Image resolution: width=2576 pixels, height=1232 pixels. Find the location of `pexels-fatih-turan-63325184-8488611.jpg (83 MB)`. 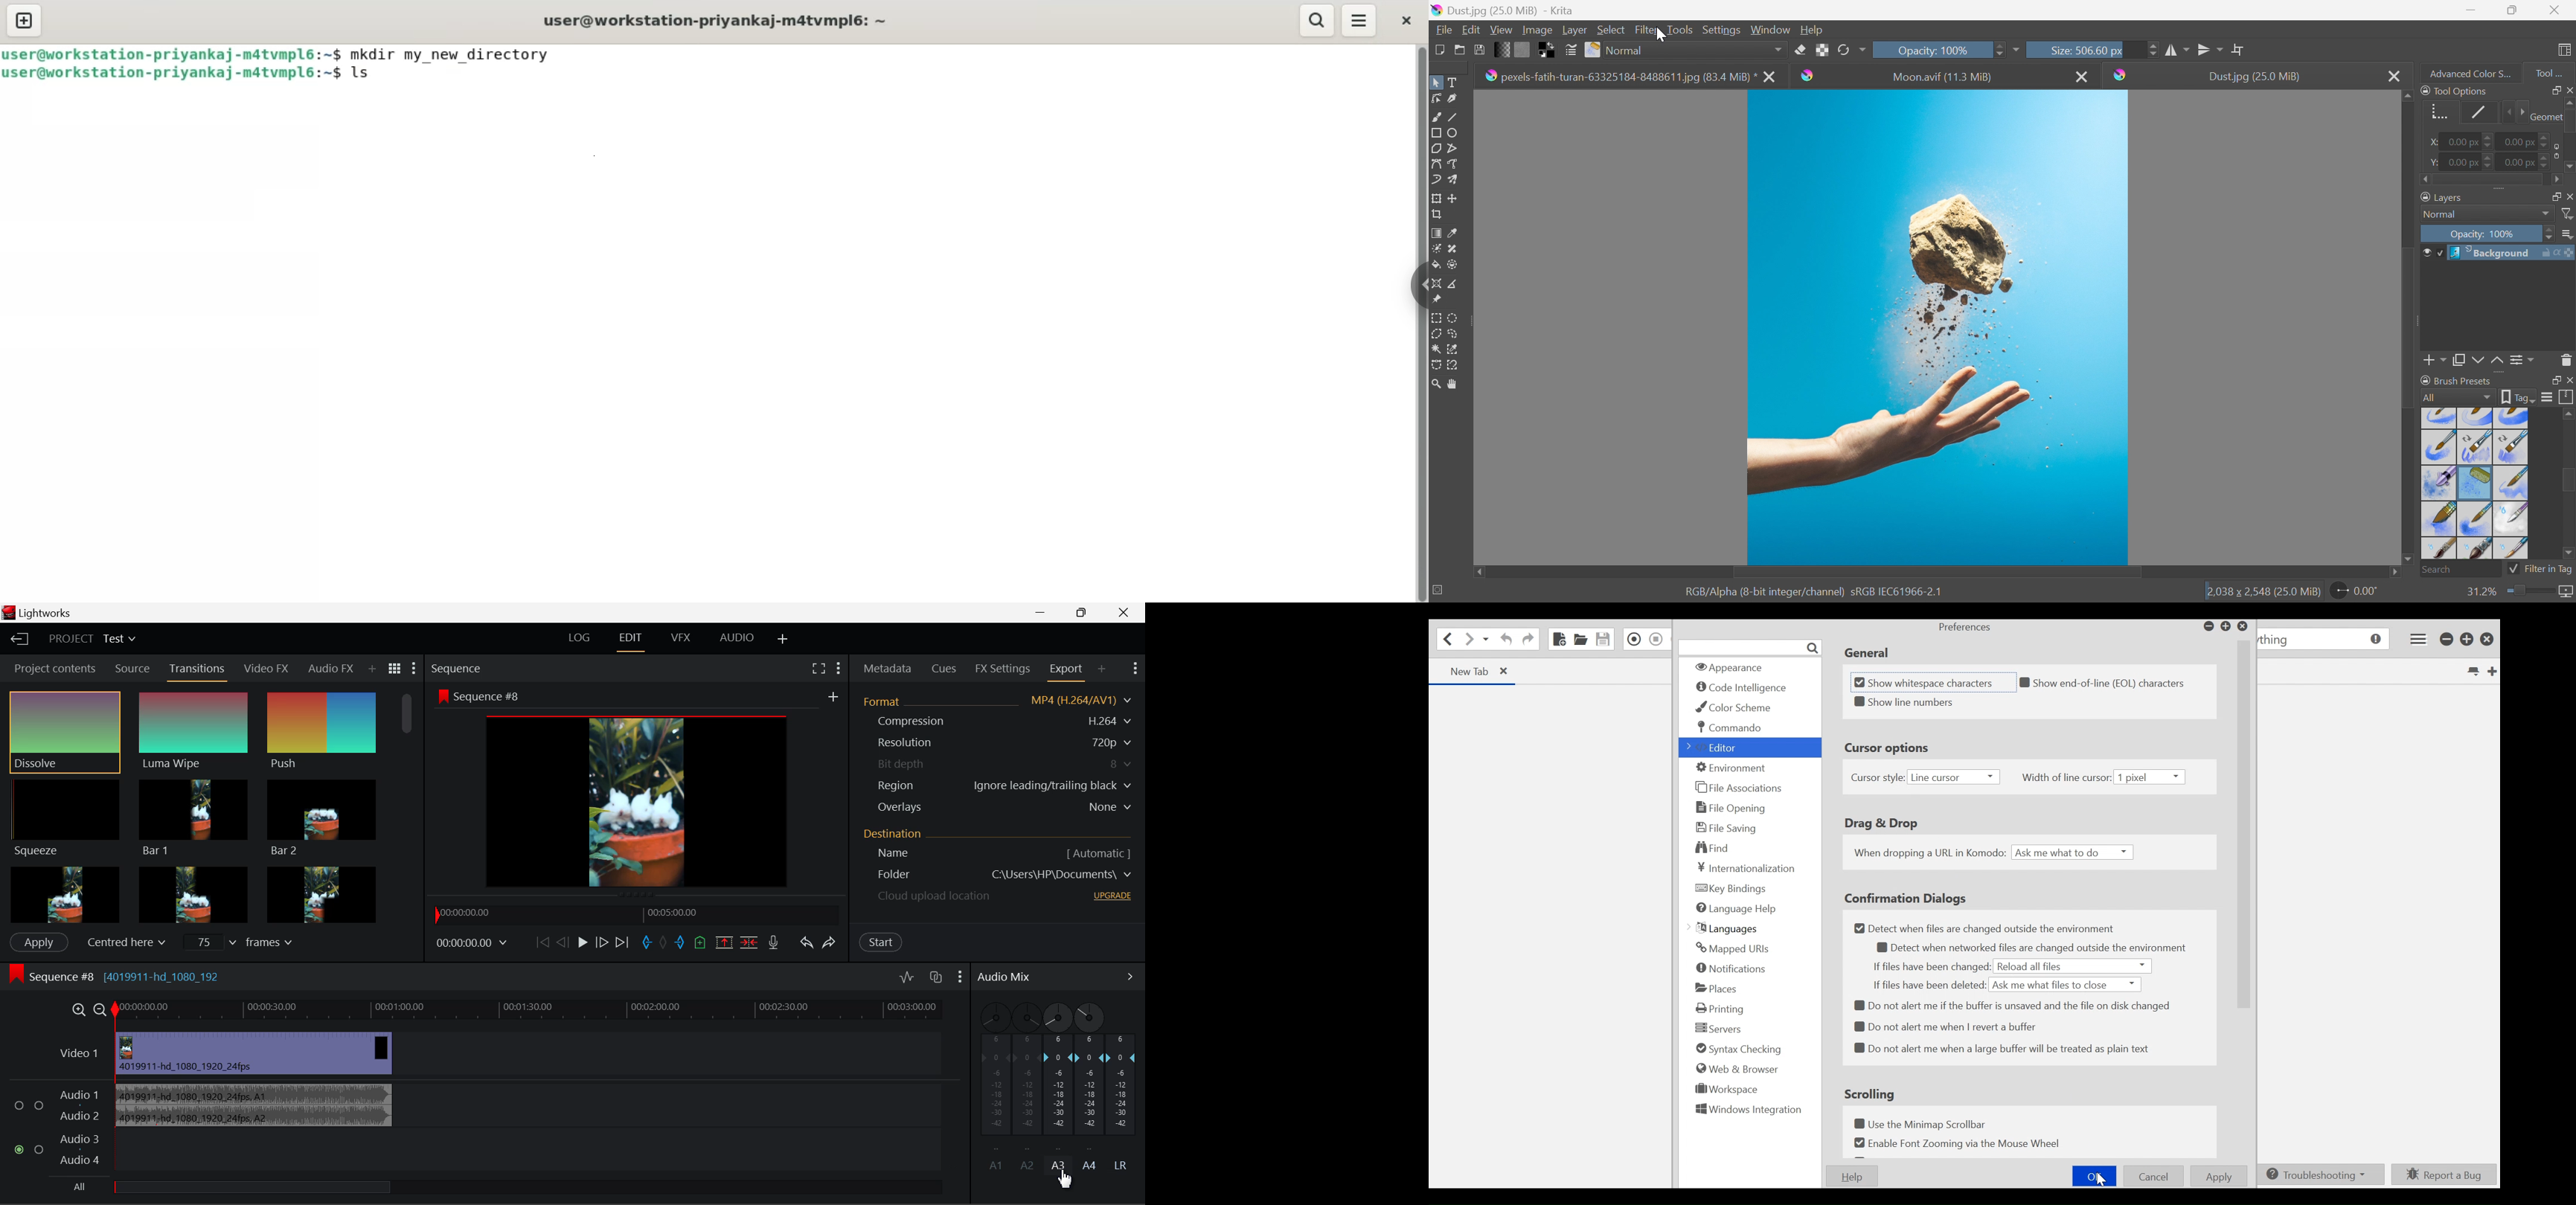

pexels-fatih-turan-63325184-8488611.jpg (83 MB) is located at coordinates (1621, 76).